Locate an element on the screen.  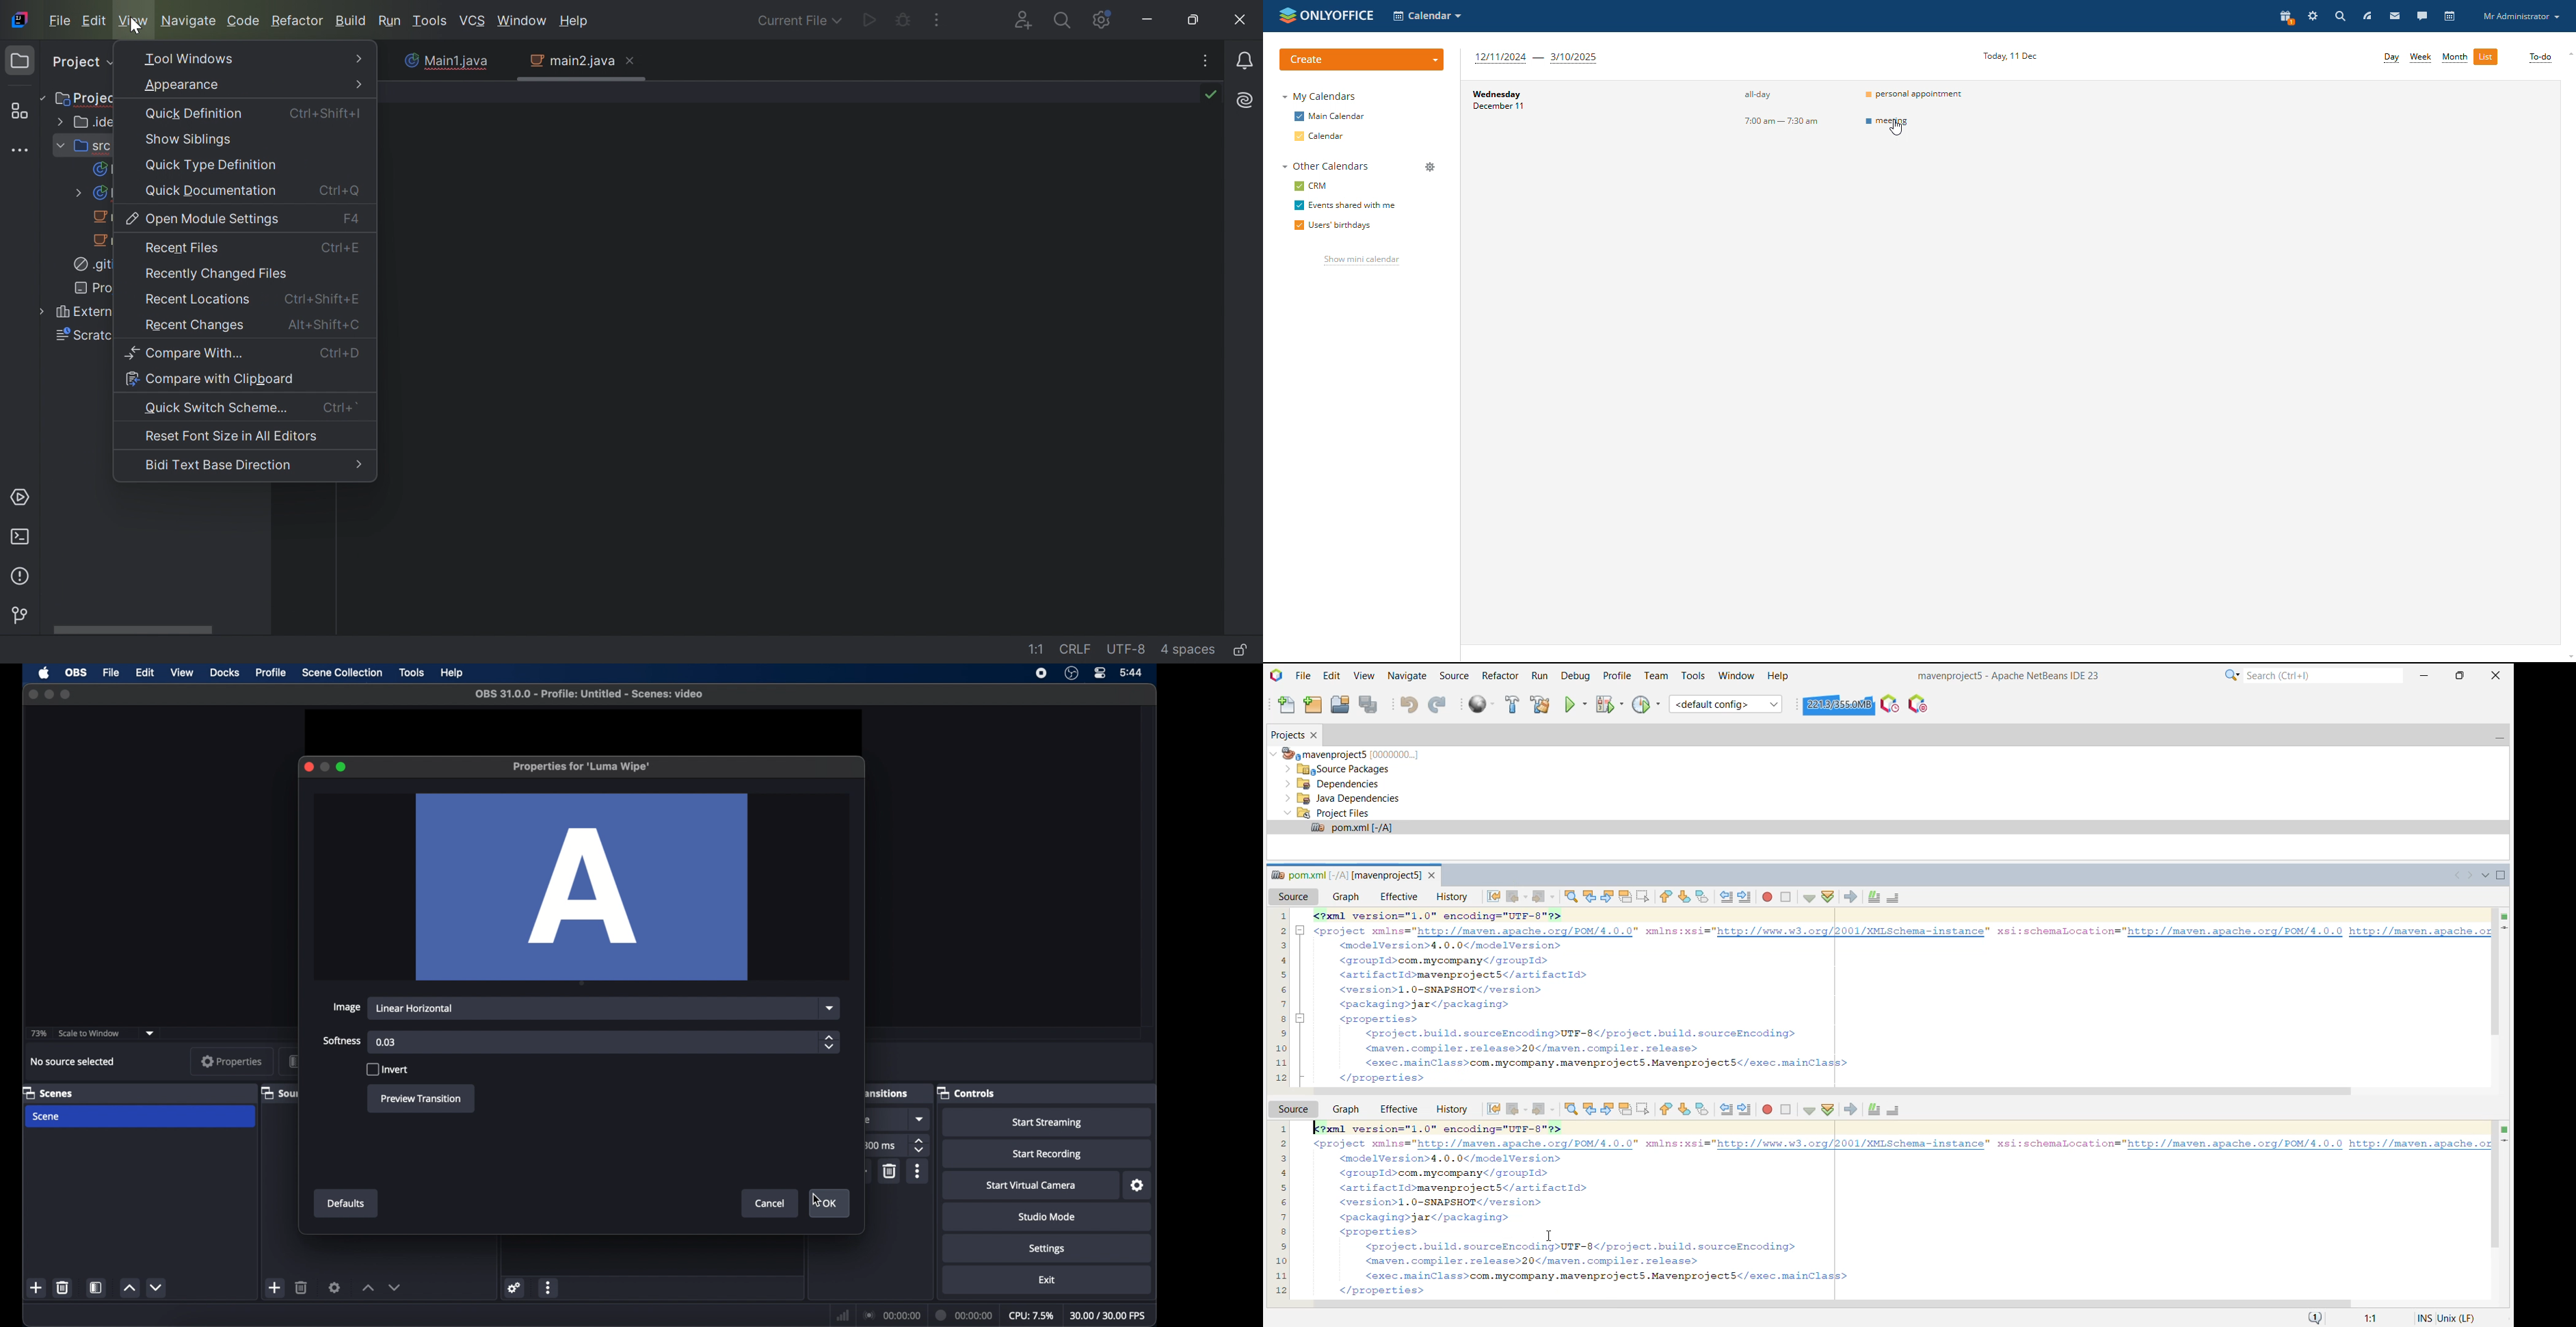
fps is located at coordinates (1108, 1315).